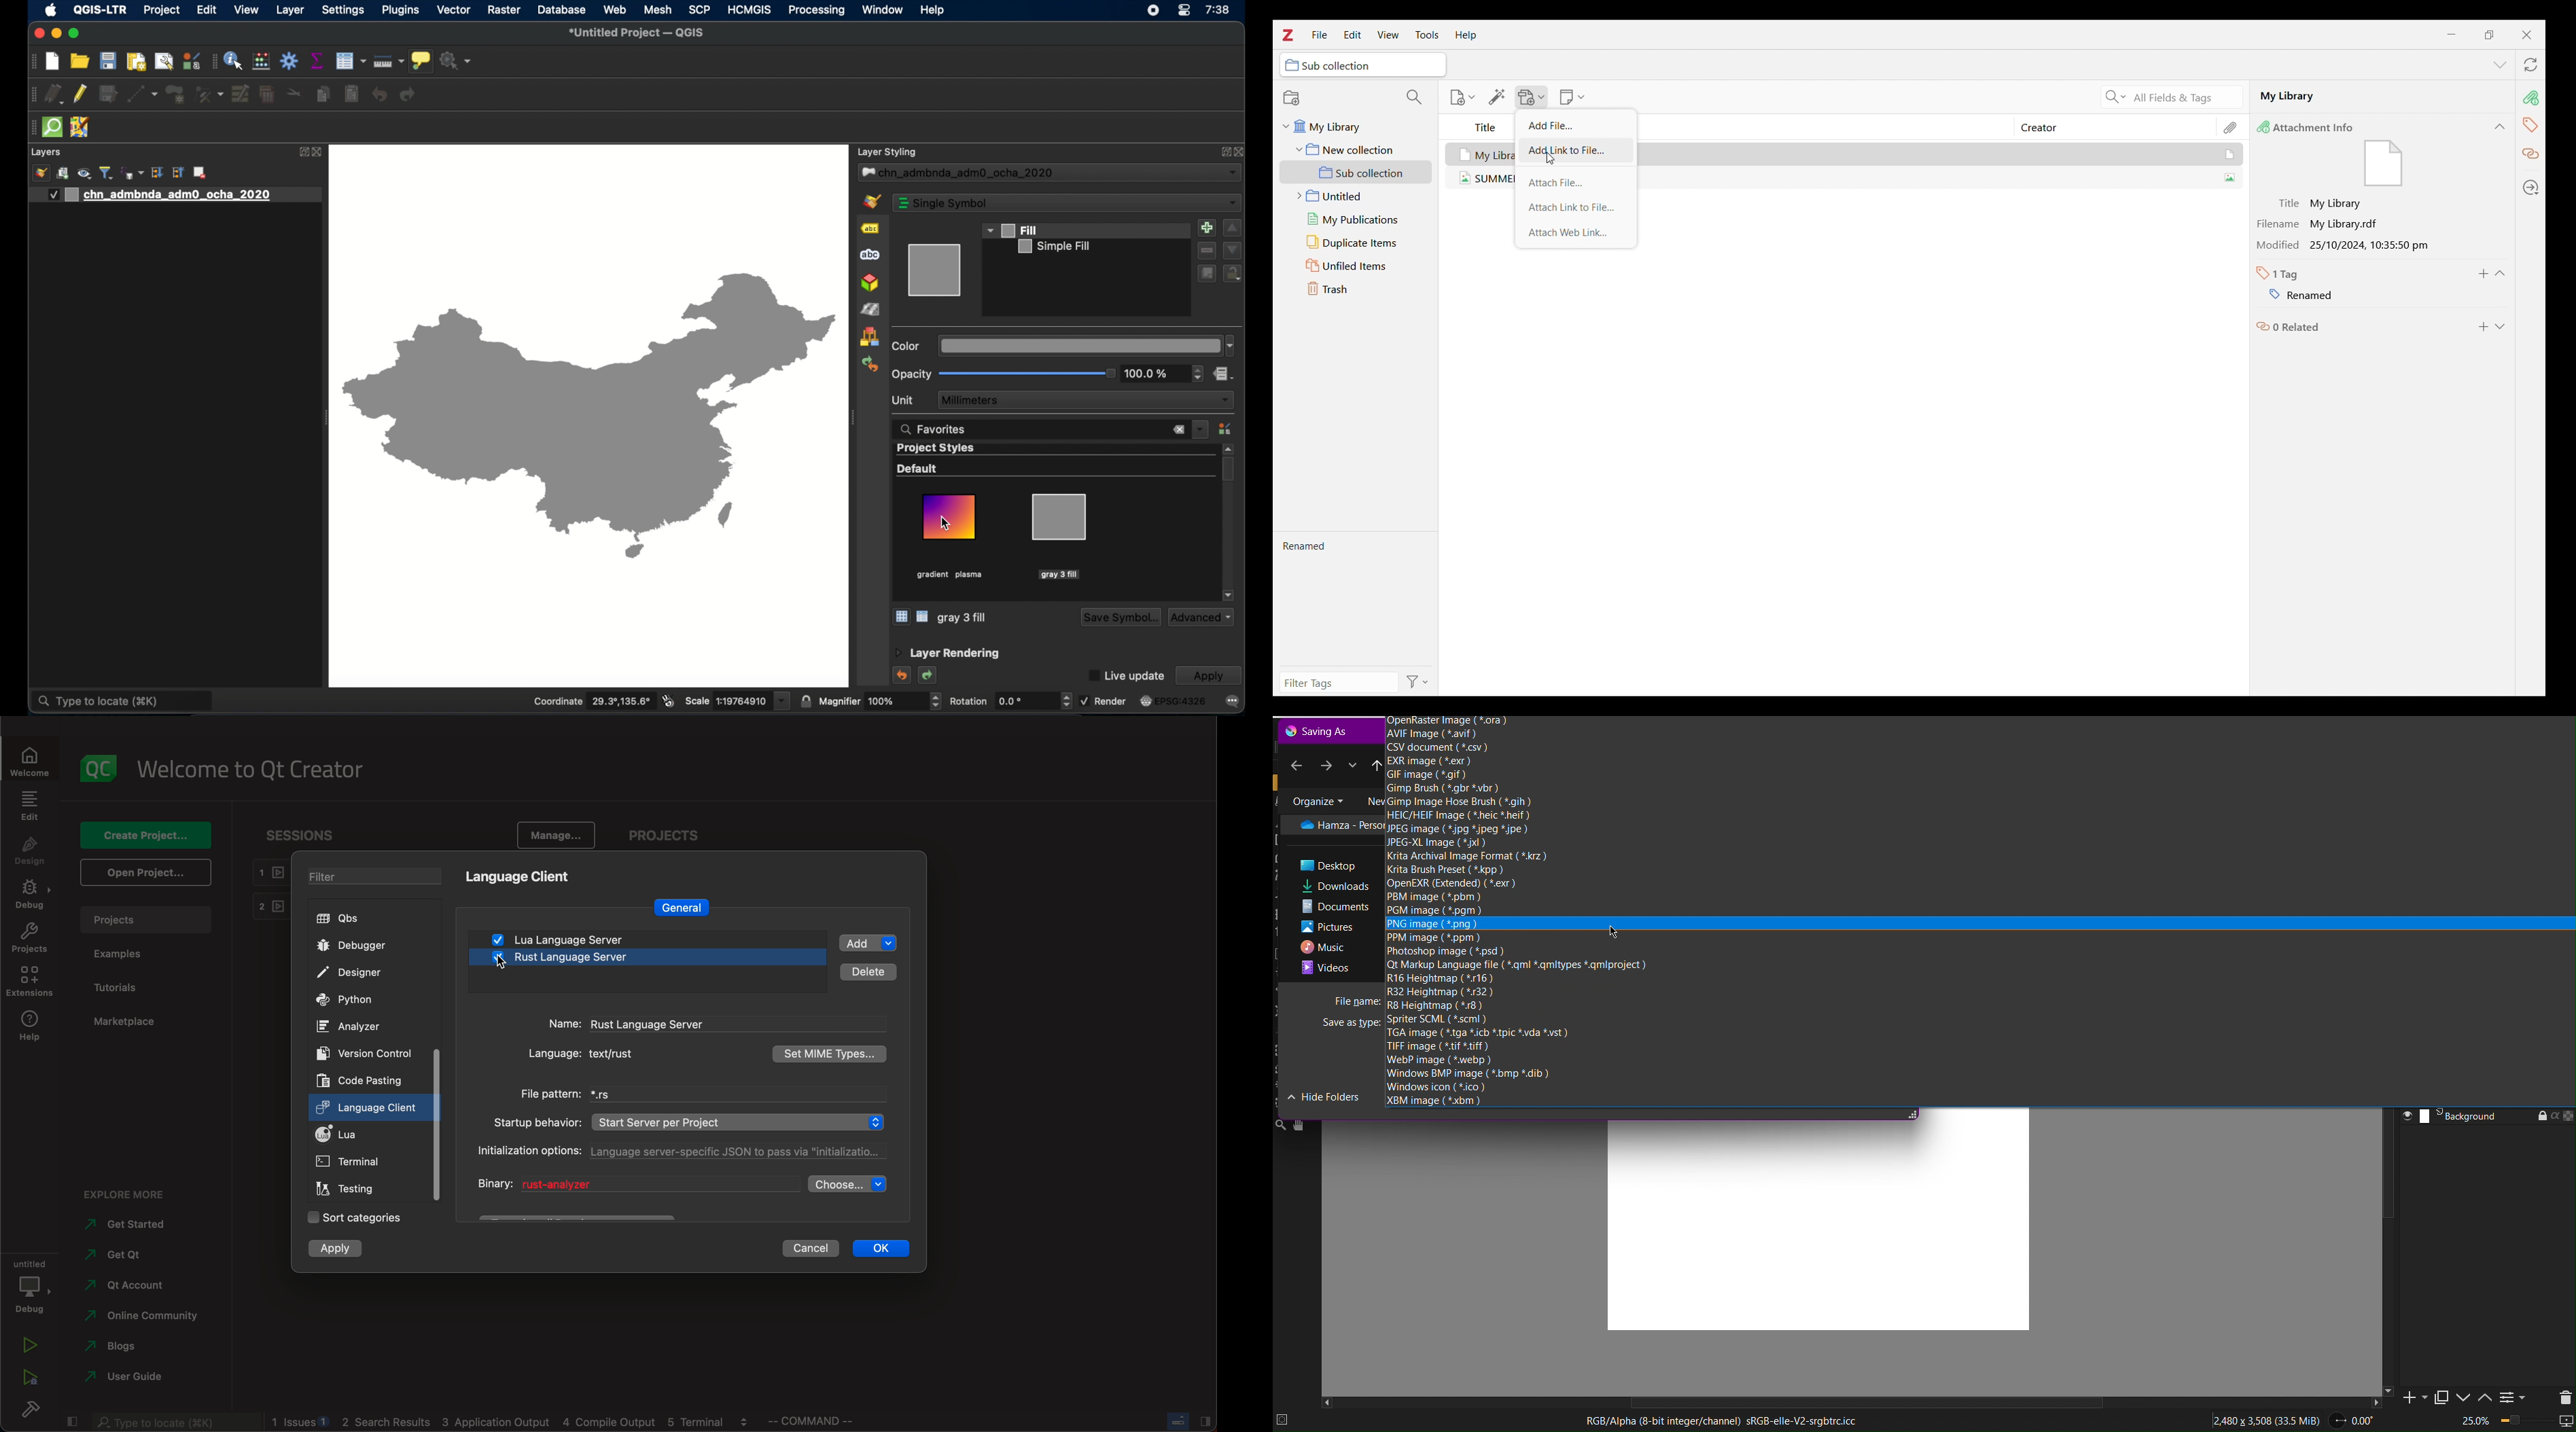 The height and width of the screenshot is (1456, 2576). What do you see at coordinates (697, 1094) in the screenshot?
I see `filepattern` at bounding box center [697, 1094].